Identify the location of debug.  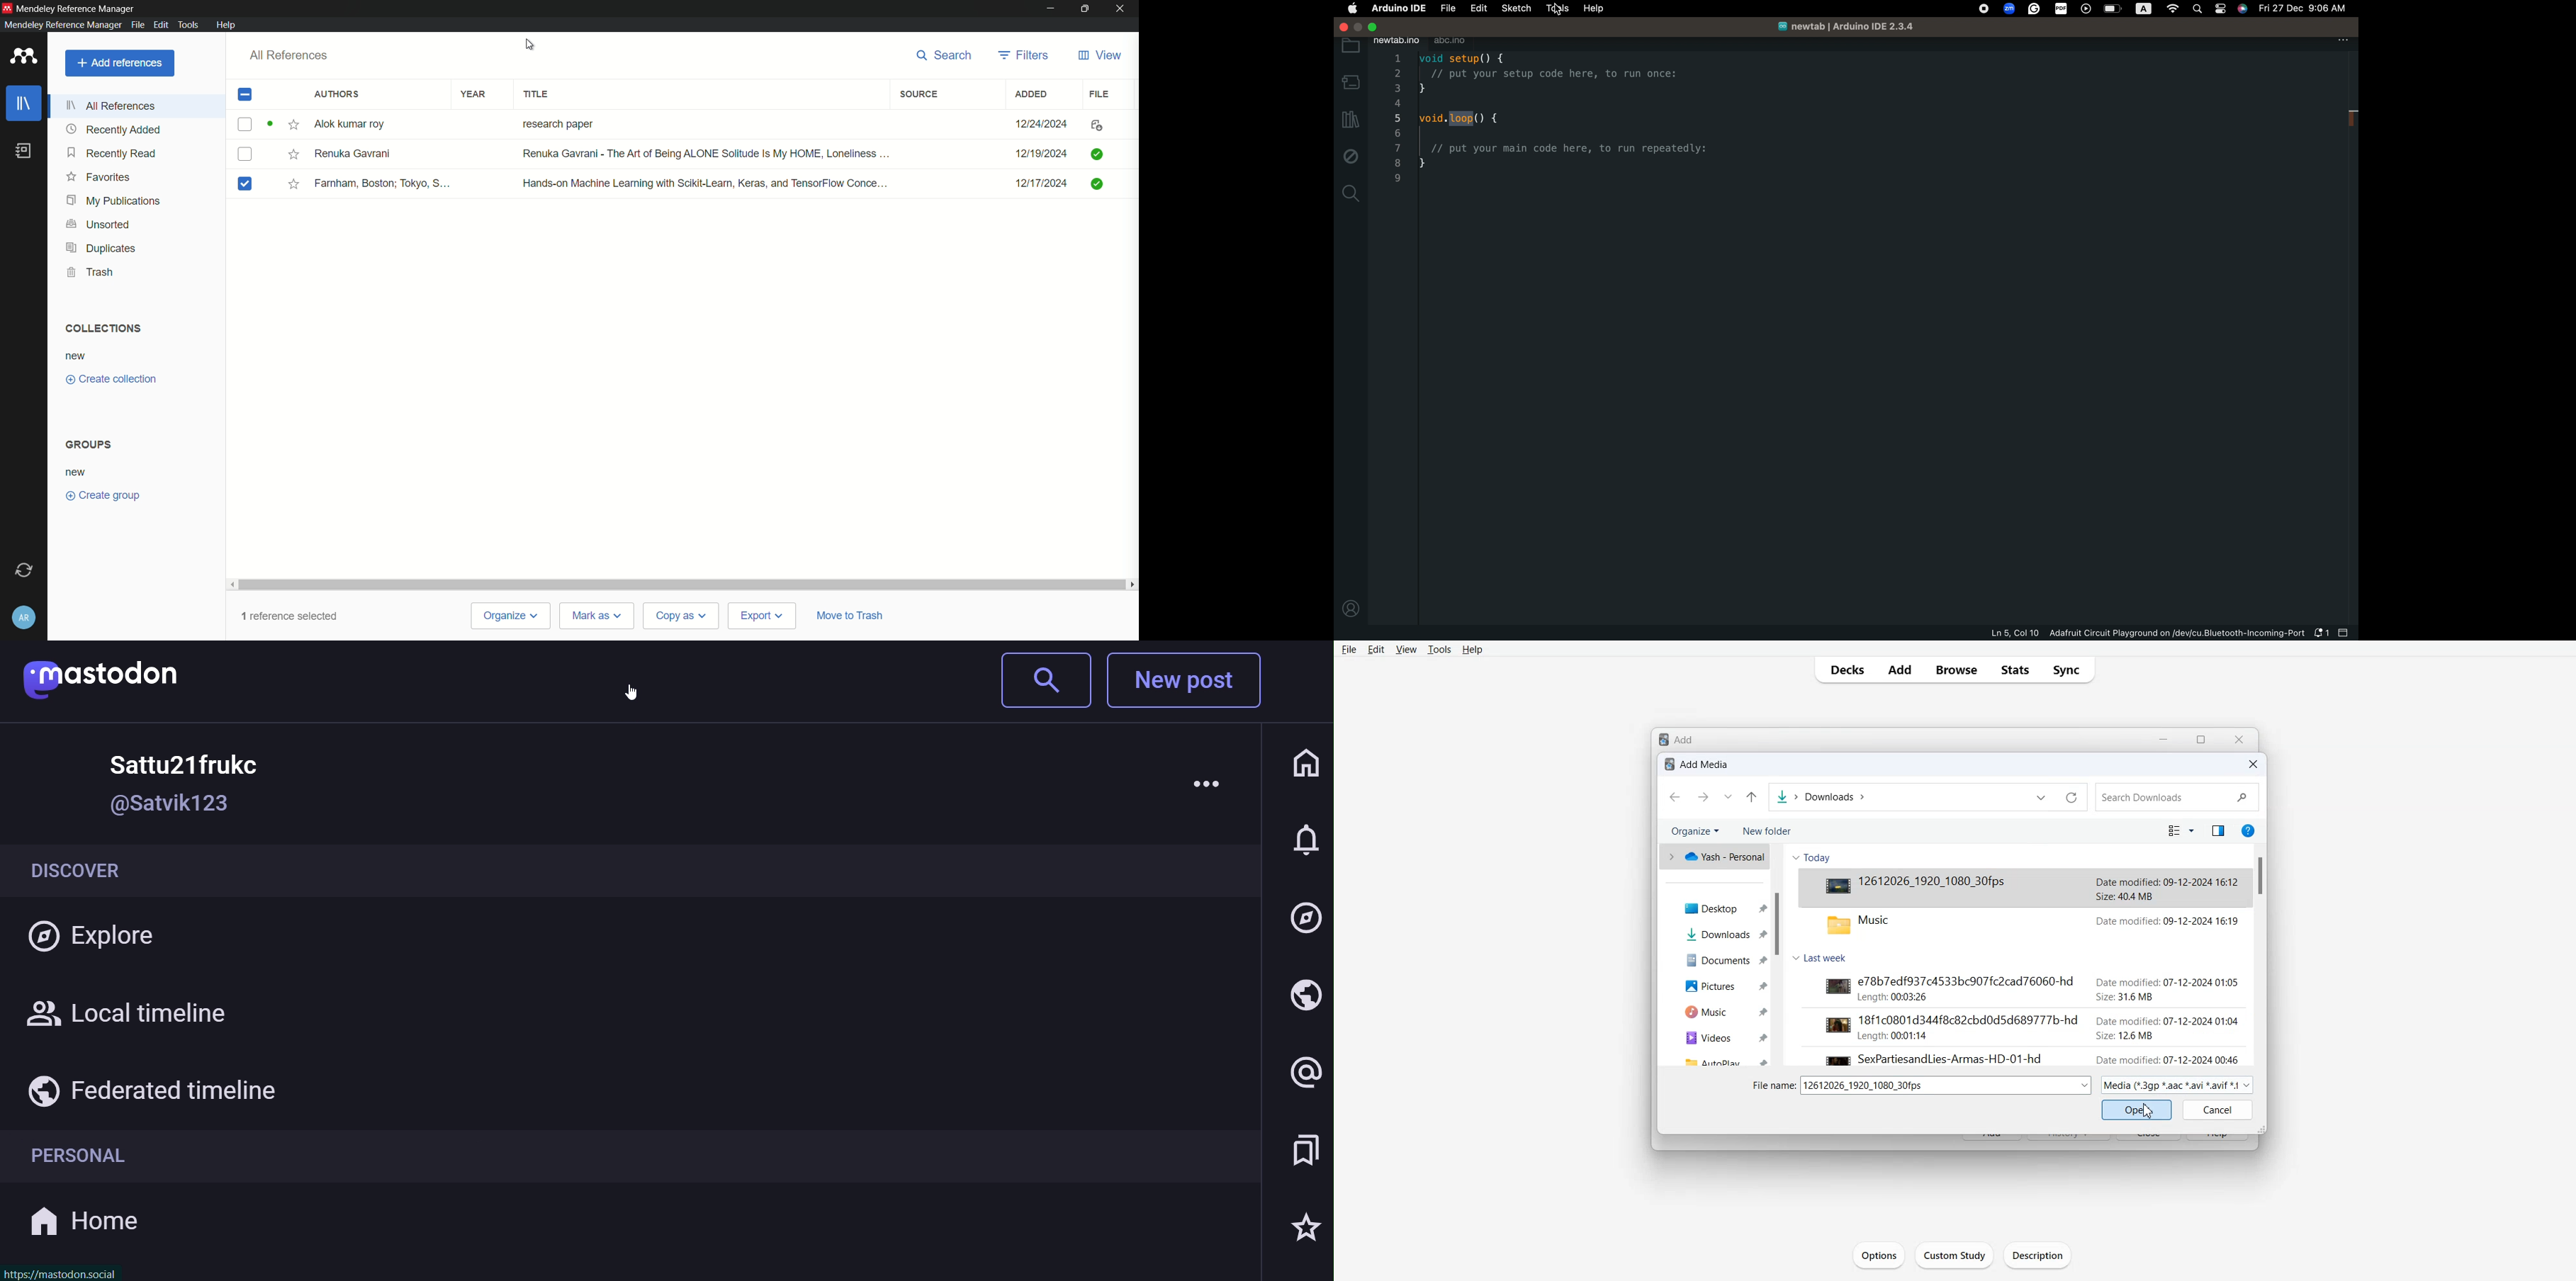
(1349, 155).